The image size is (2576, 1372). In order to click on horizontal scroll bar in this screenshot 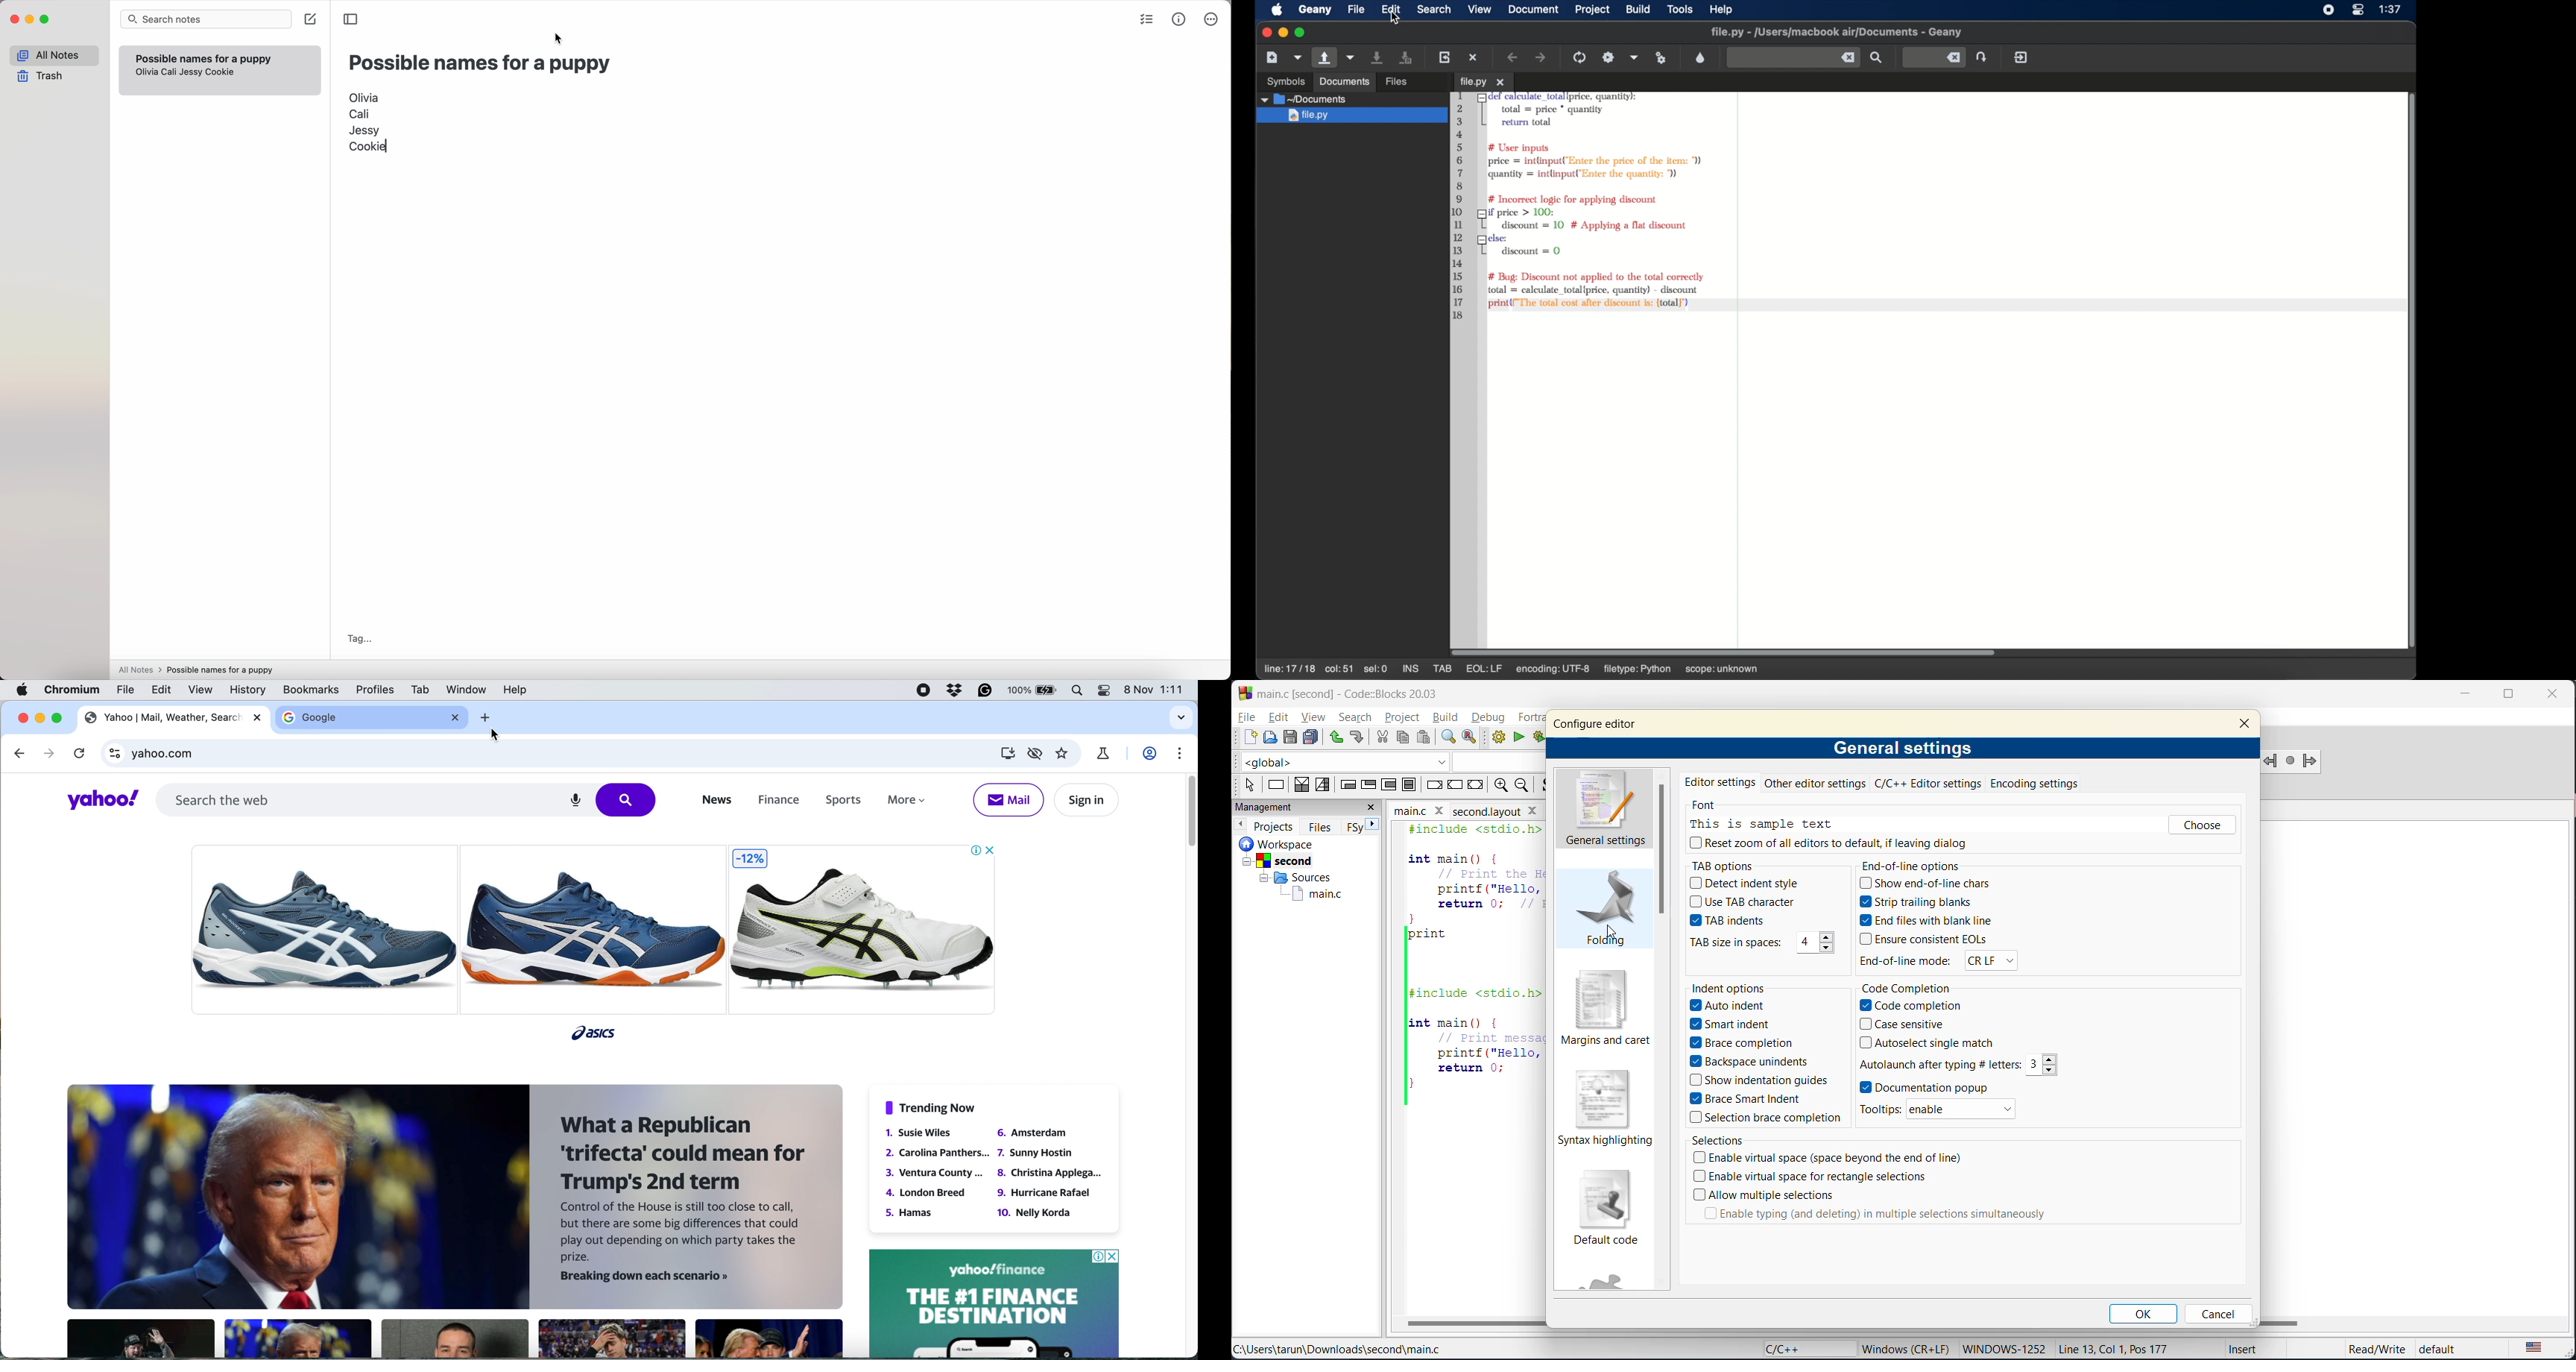, I will do `click(1475, 1323)`.